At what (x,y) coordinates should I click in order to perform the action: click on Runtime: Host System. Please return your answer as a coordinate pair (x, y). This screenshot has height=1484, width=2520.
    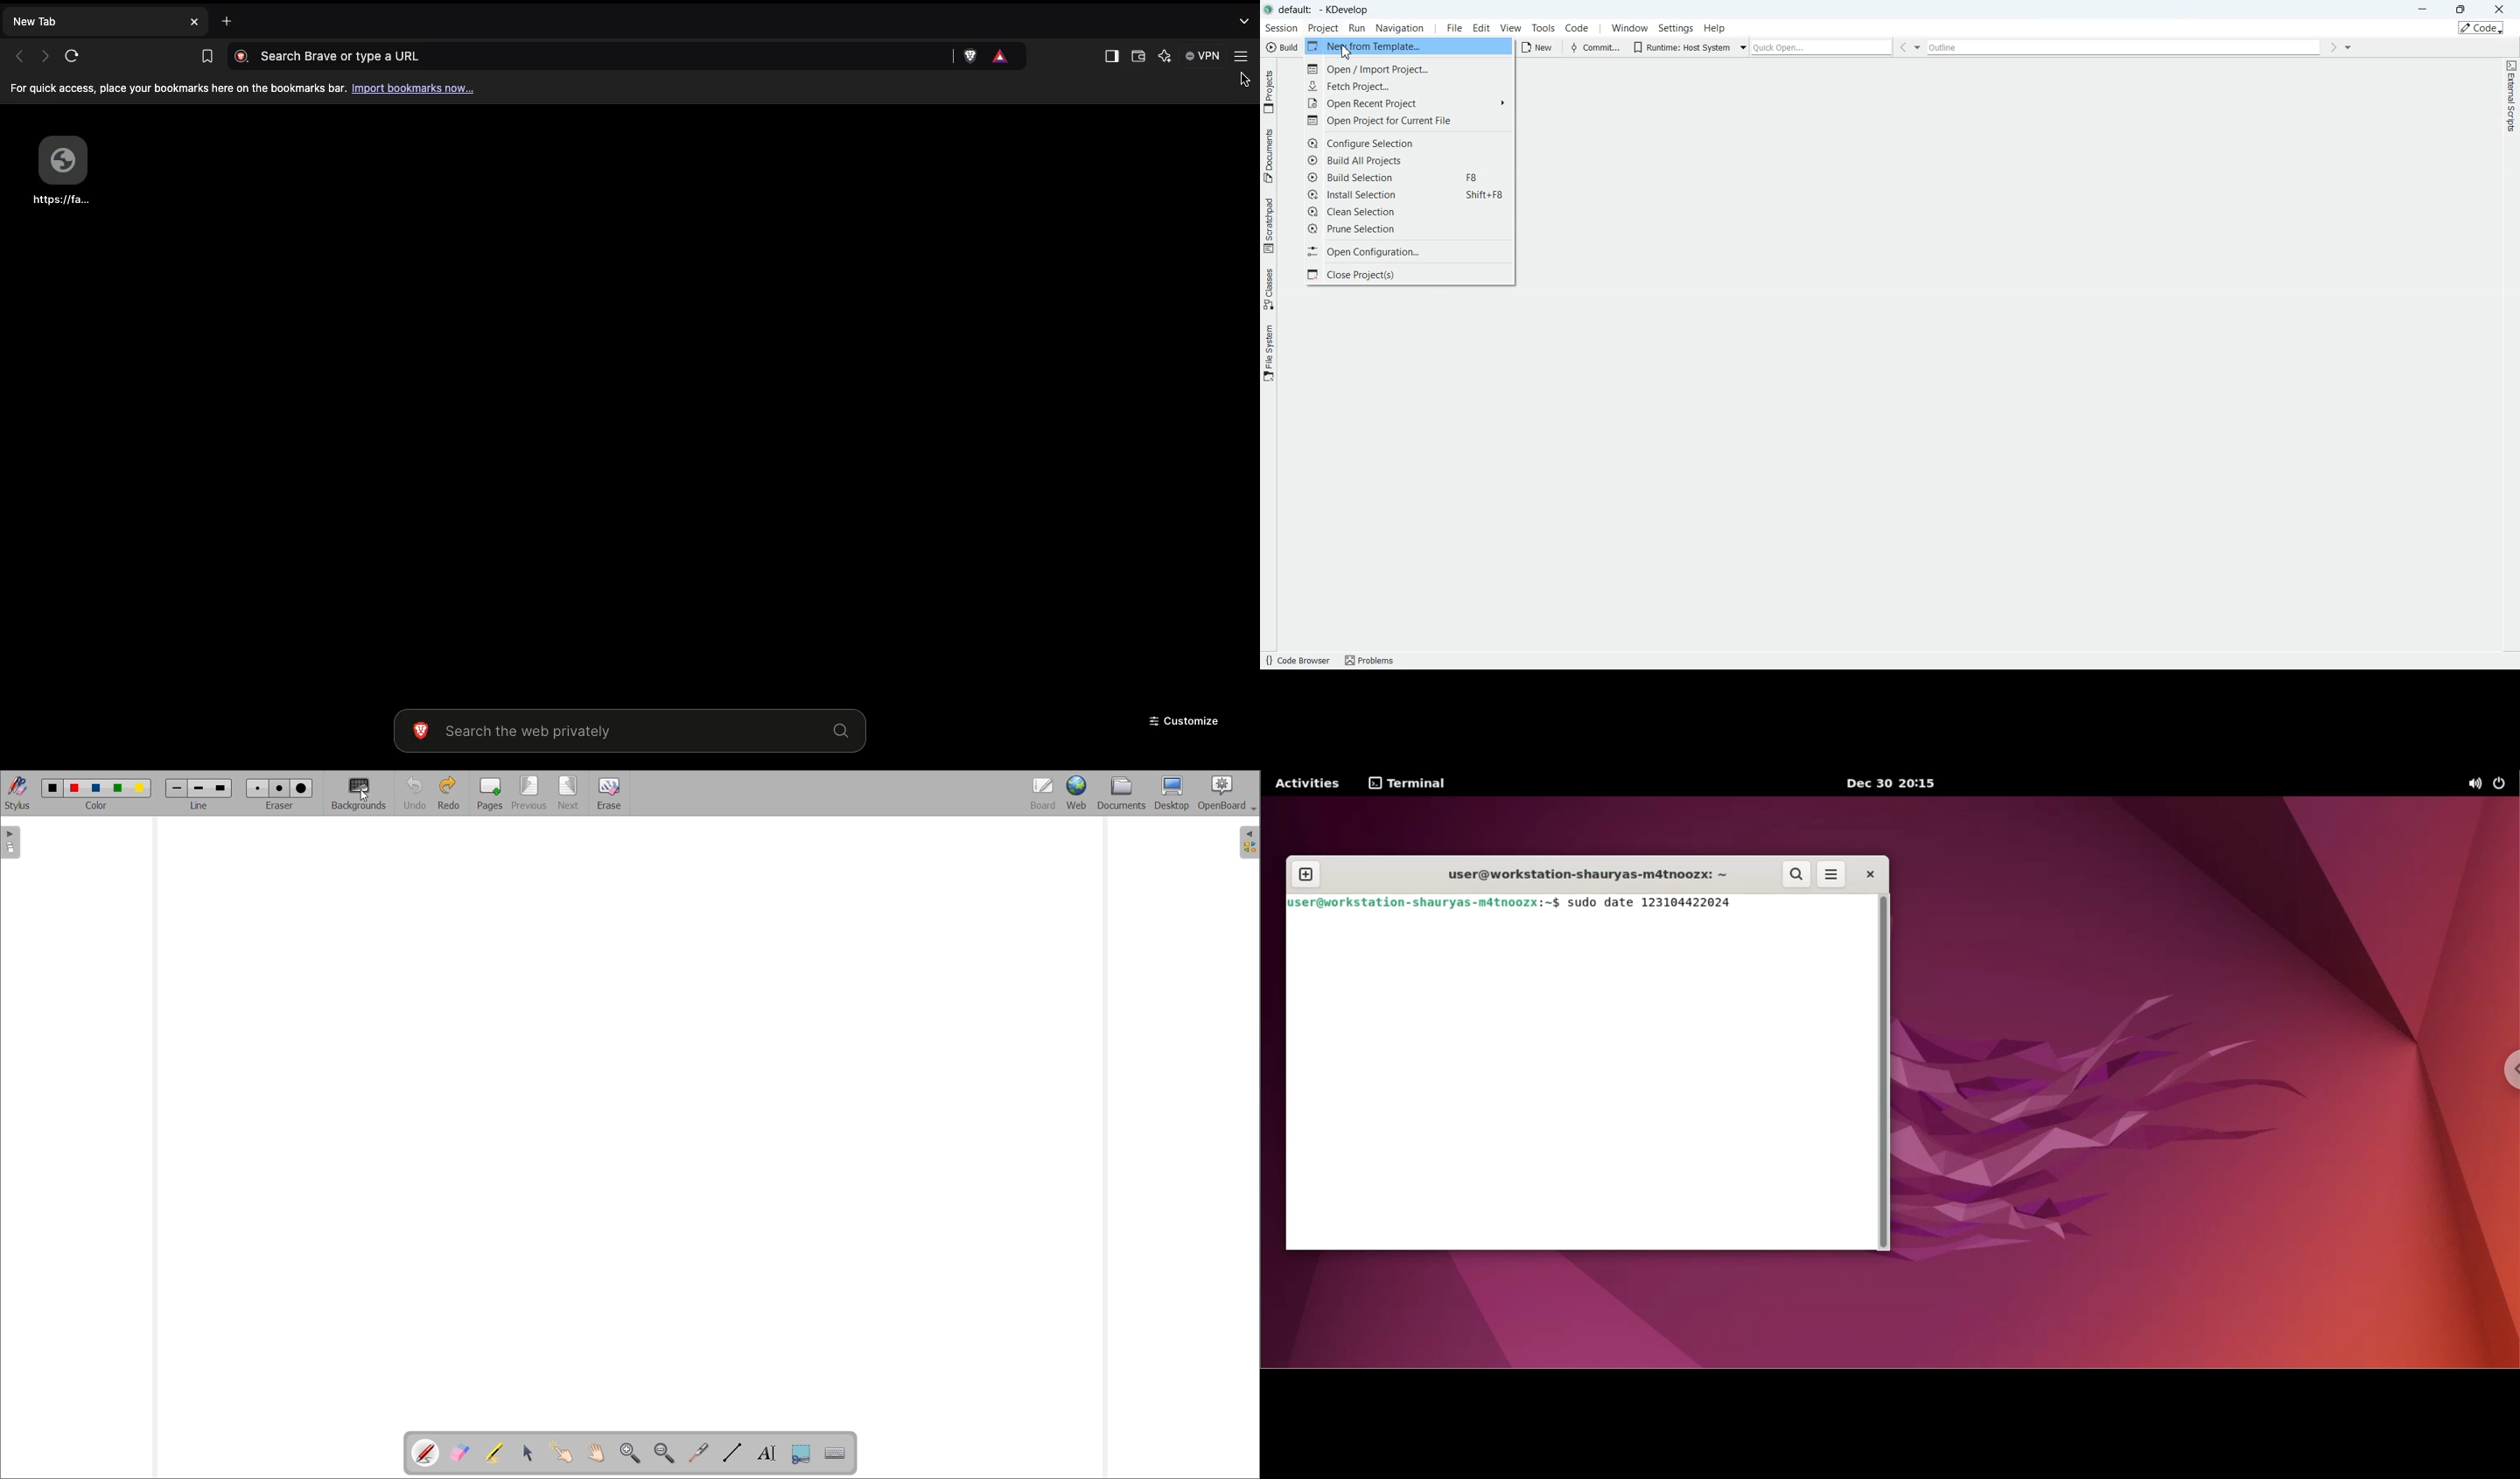
    Looking at the image, I should click on (1680, 46).